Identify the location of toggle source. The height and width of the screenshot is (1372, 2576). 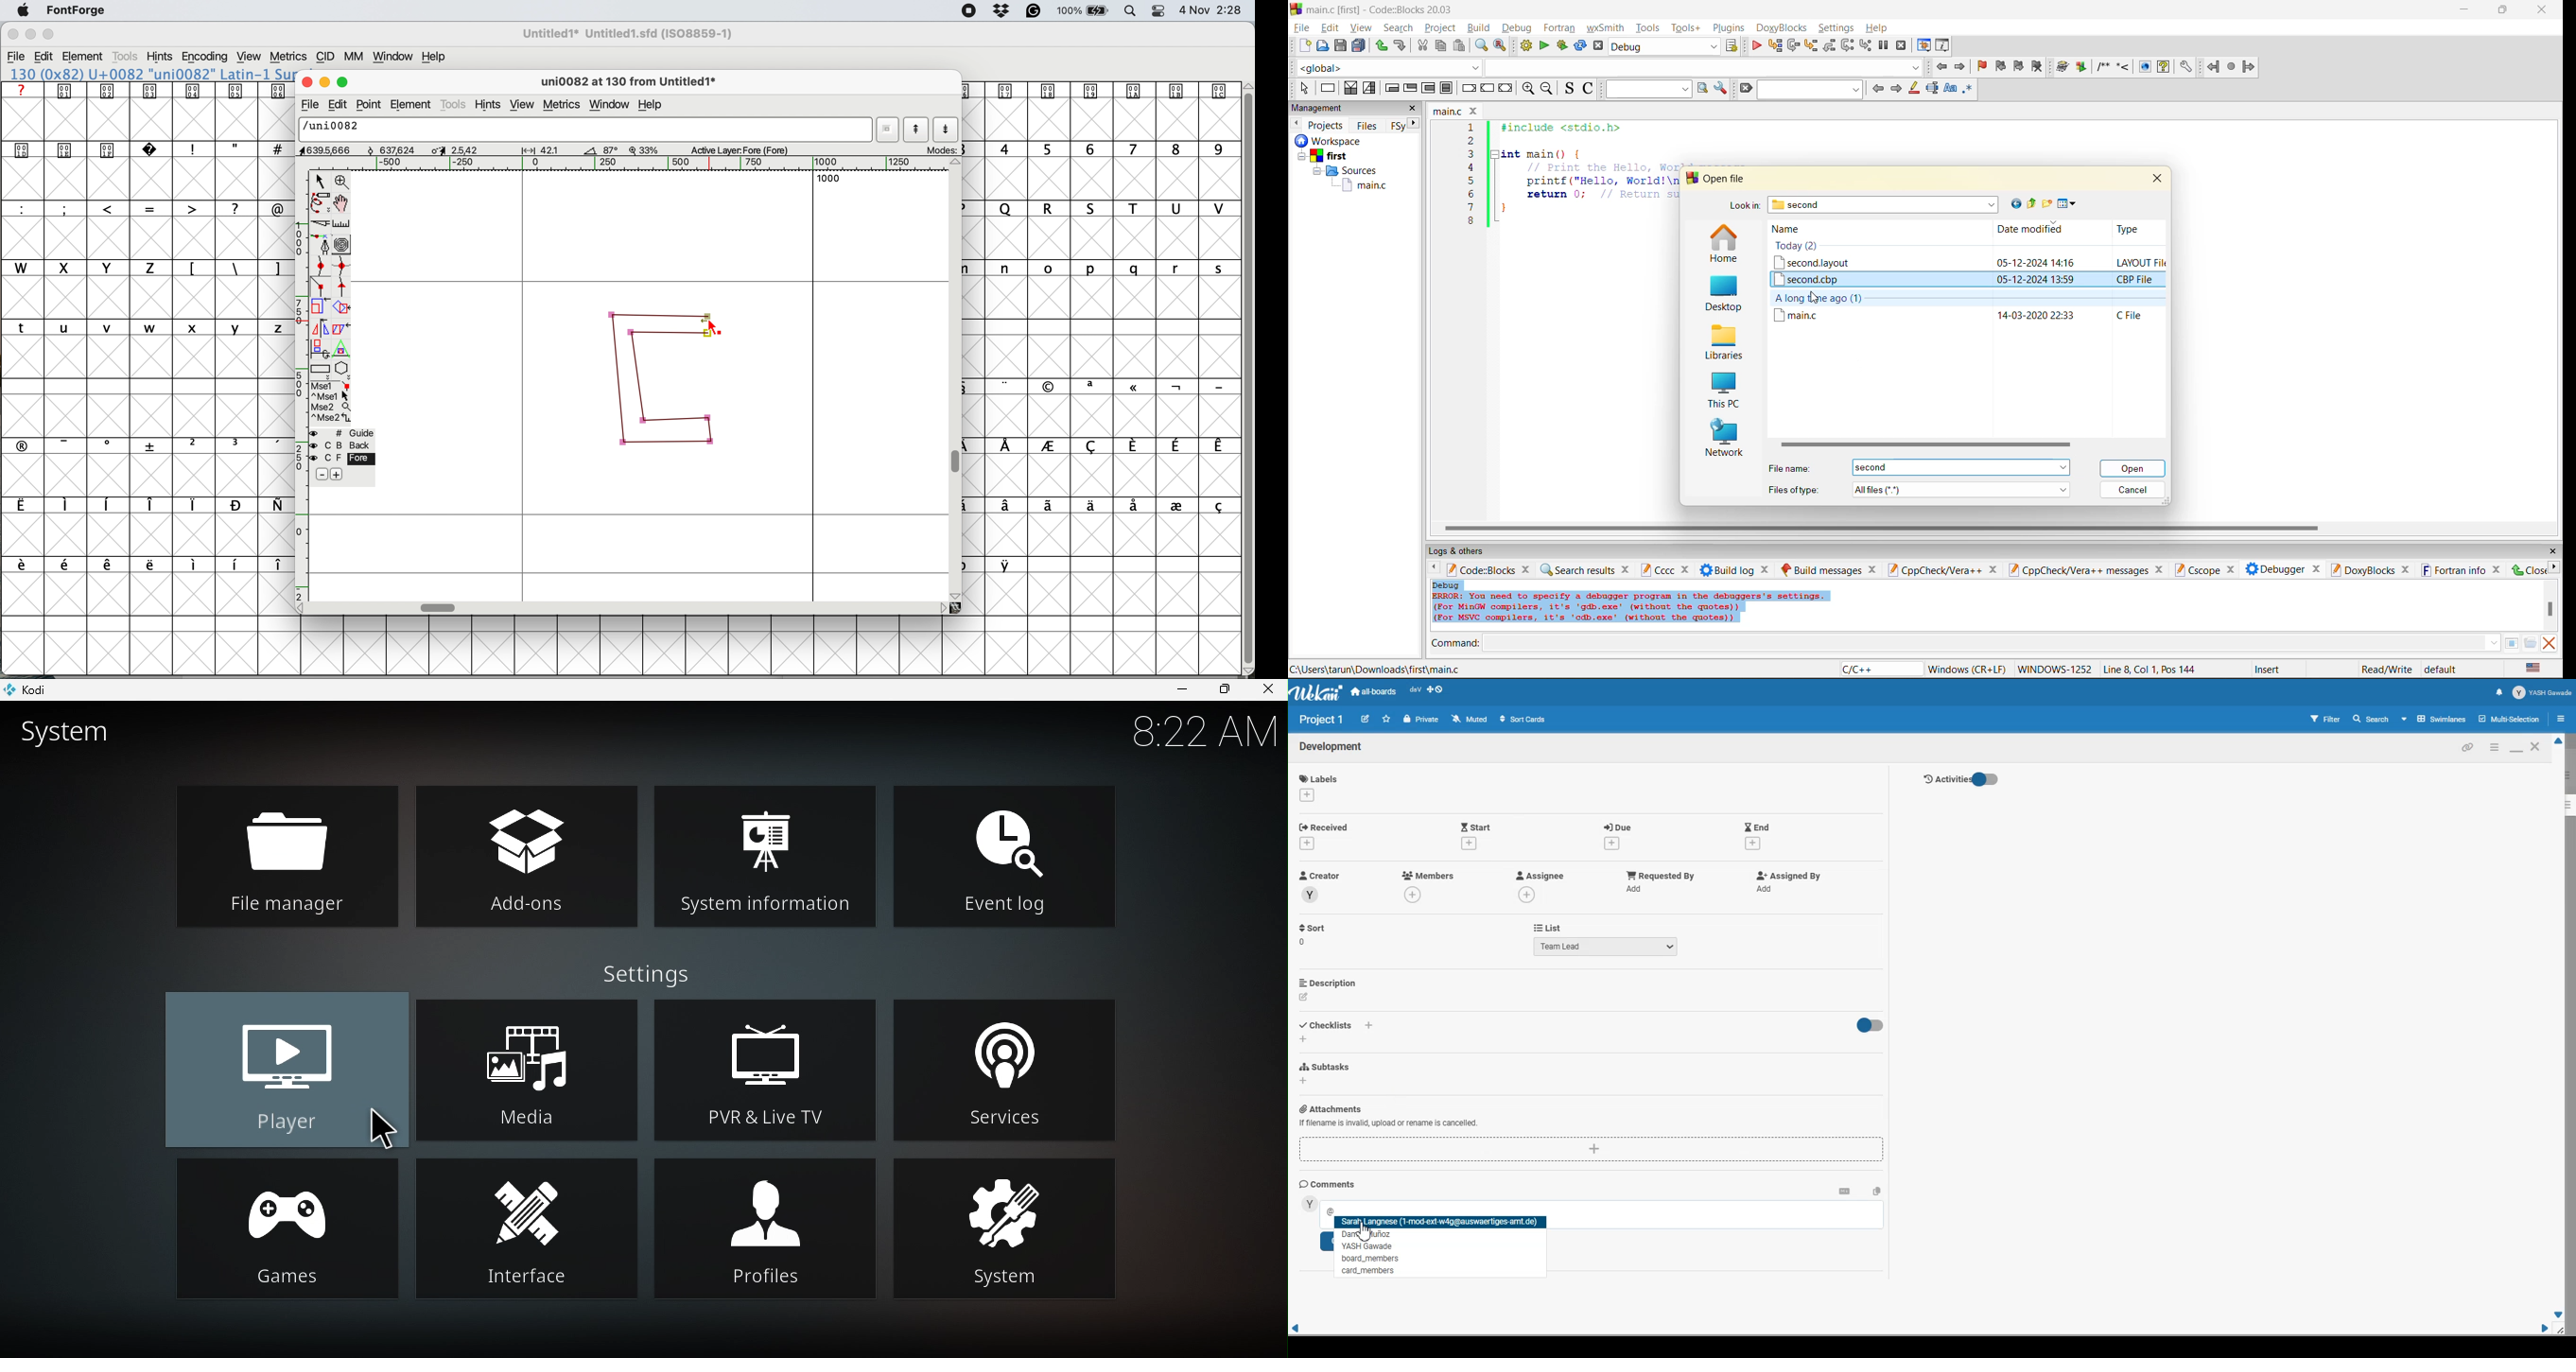
(1570, 88).